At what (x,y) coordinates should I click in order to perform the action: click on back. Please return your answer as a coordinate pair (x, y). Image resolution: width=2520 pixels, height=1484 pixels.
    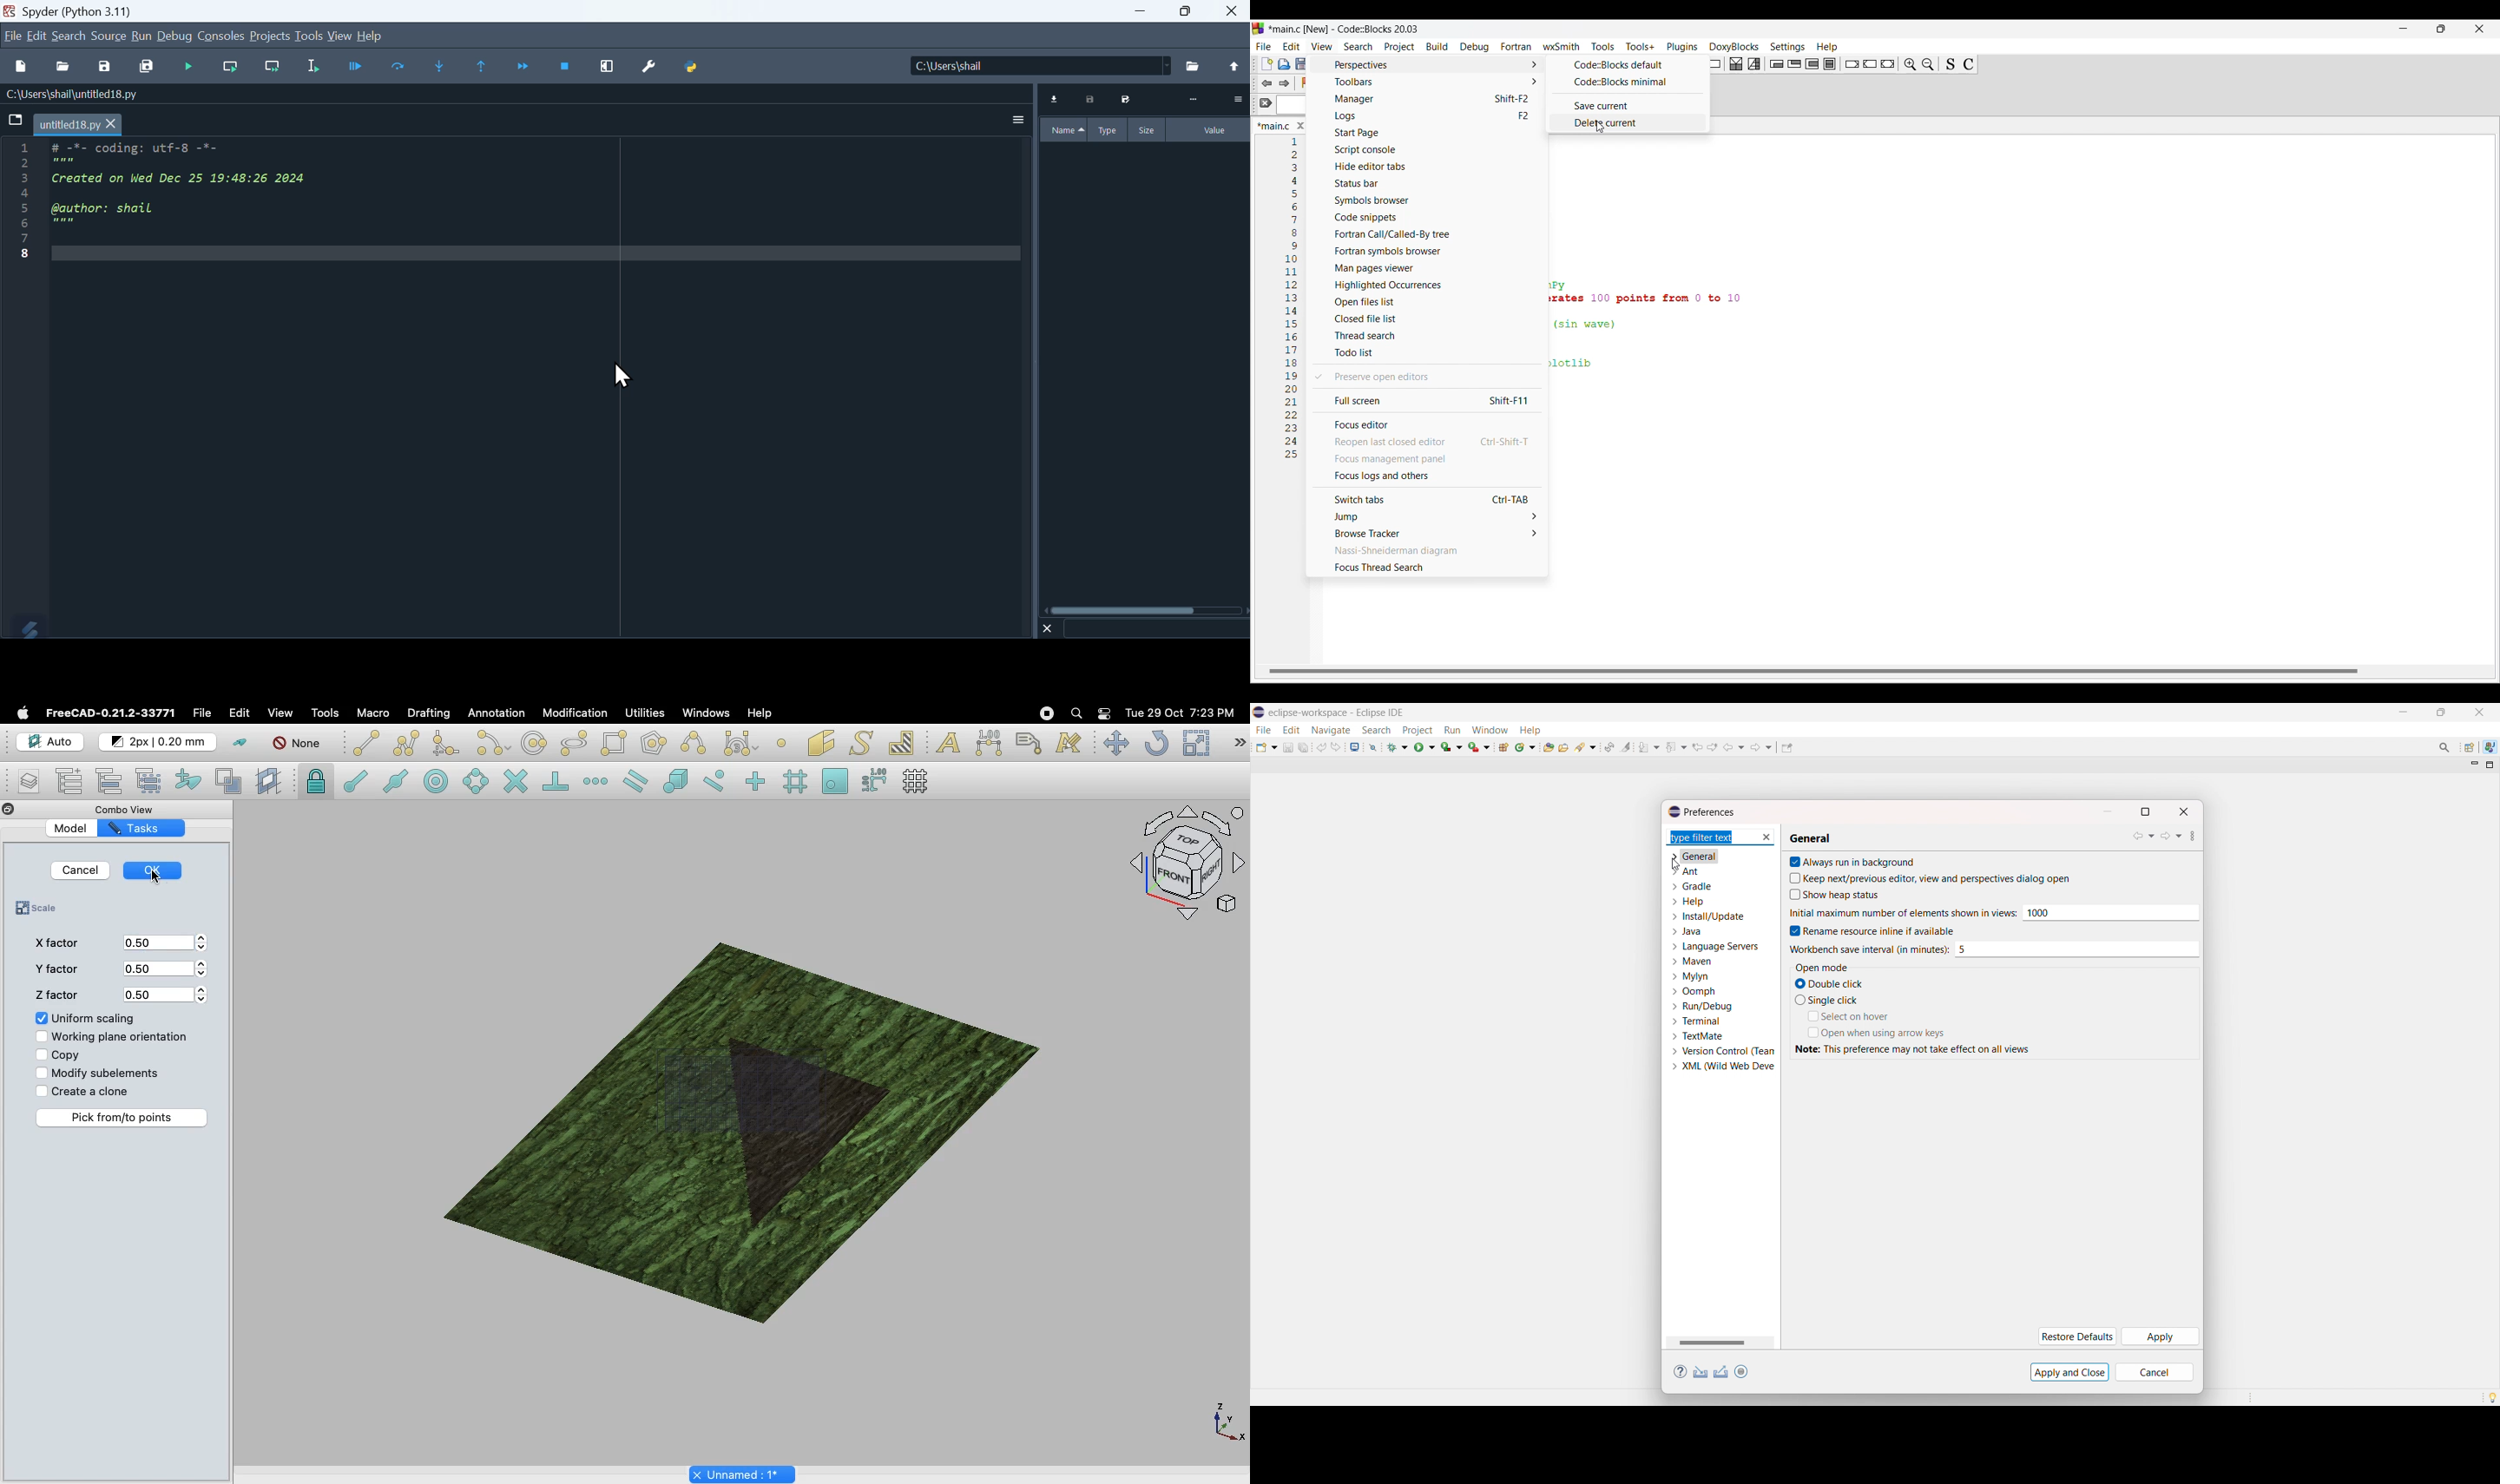
    Looking at the image, I should click on (1734, 747).